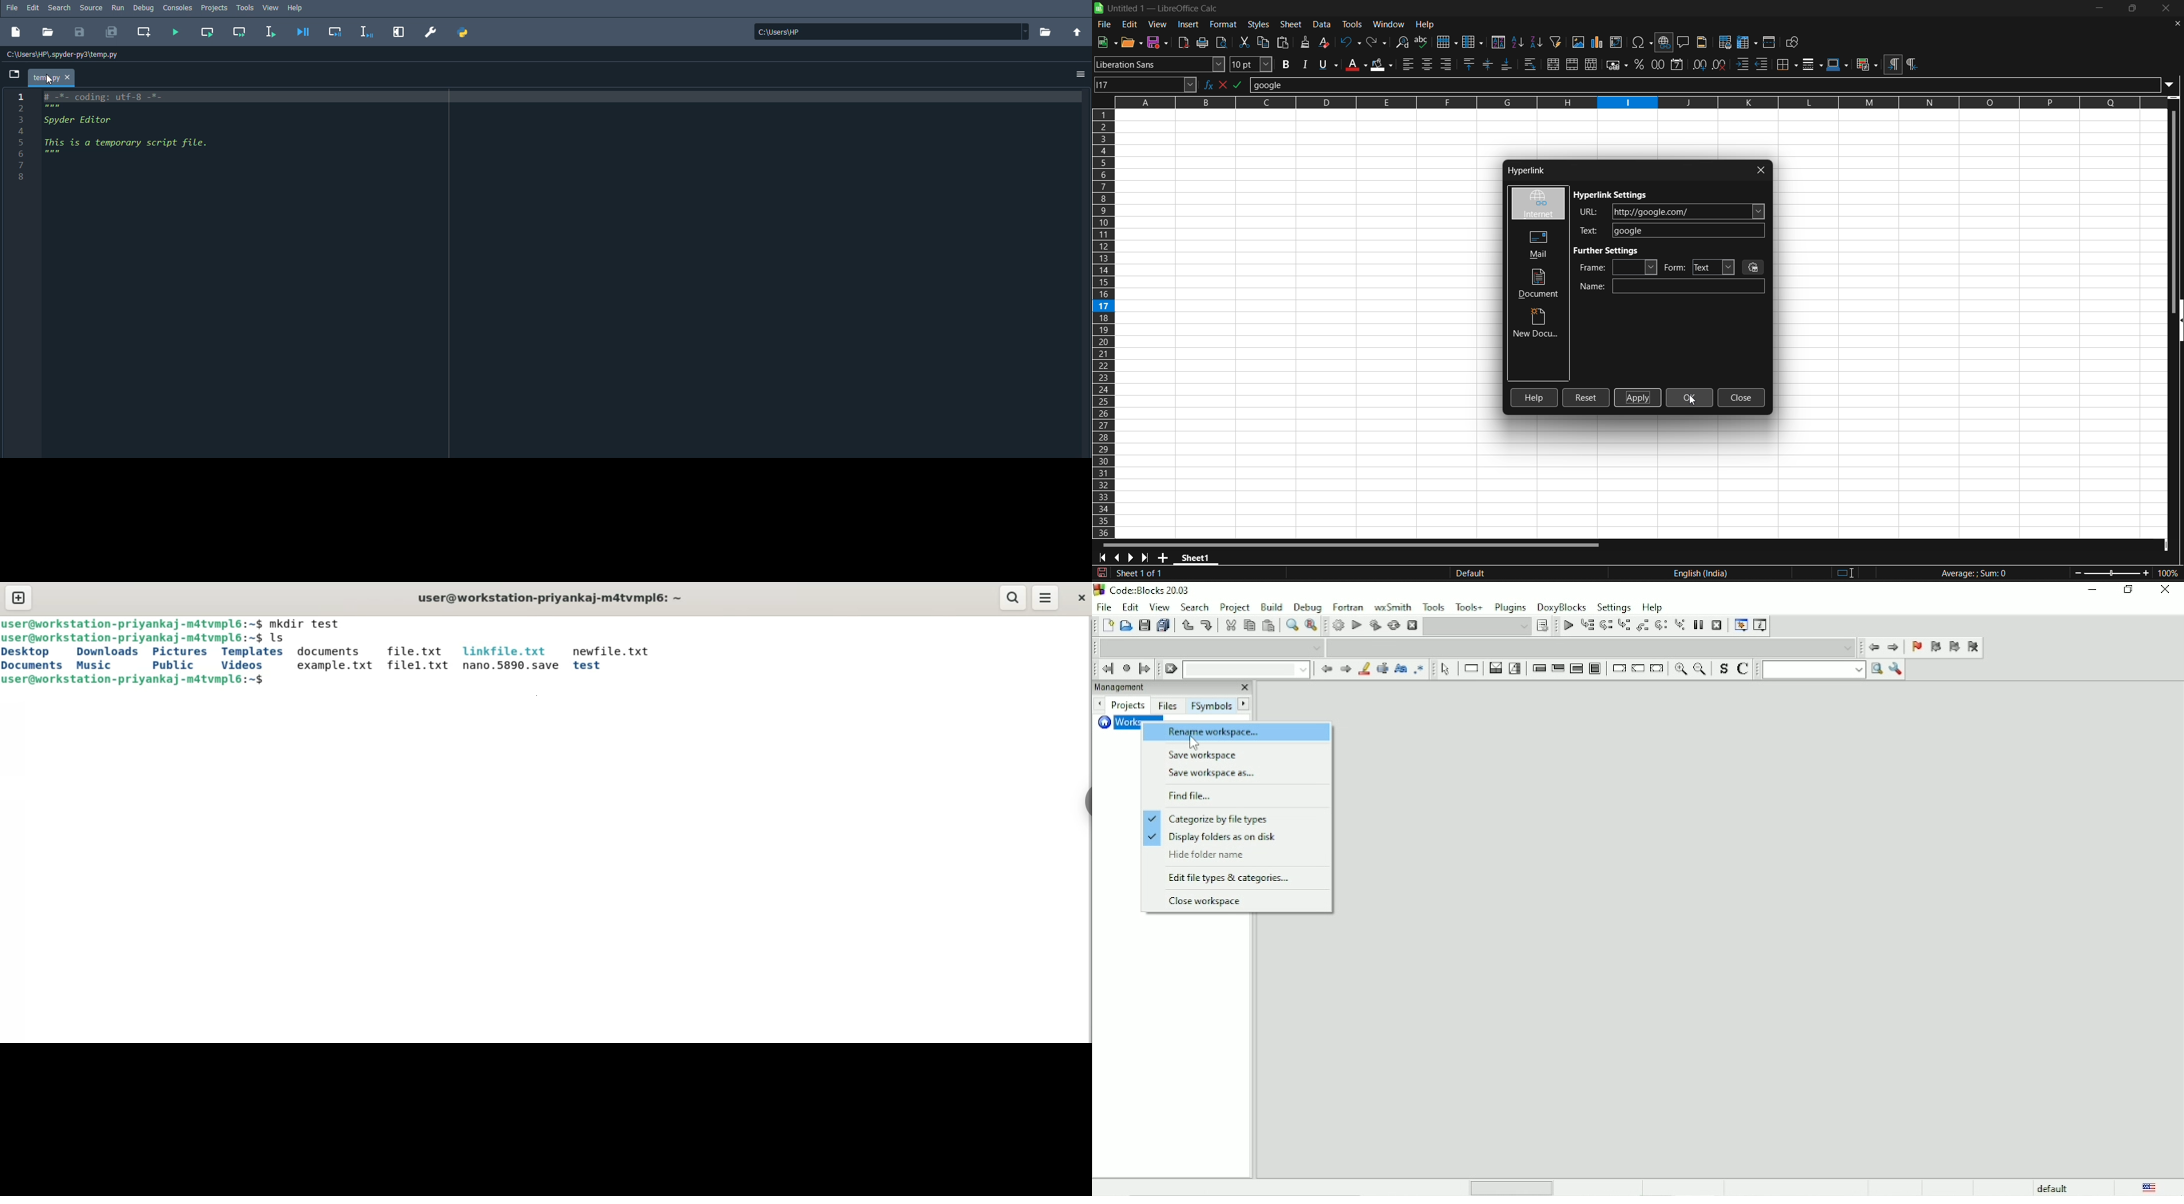 The height and width of the screenshot is (1204, 2184). What do you see at coordinates (1661, 626) in the screenshot?
I see `Next instruction` at bounding box center [1661, 626].